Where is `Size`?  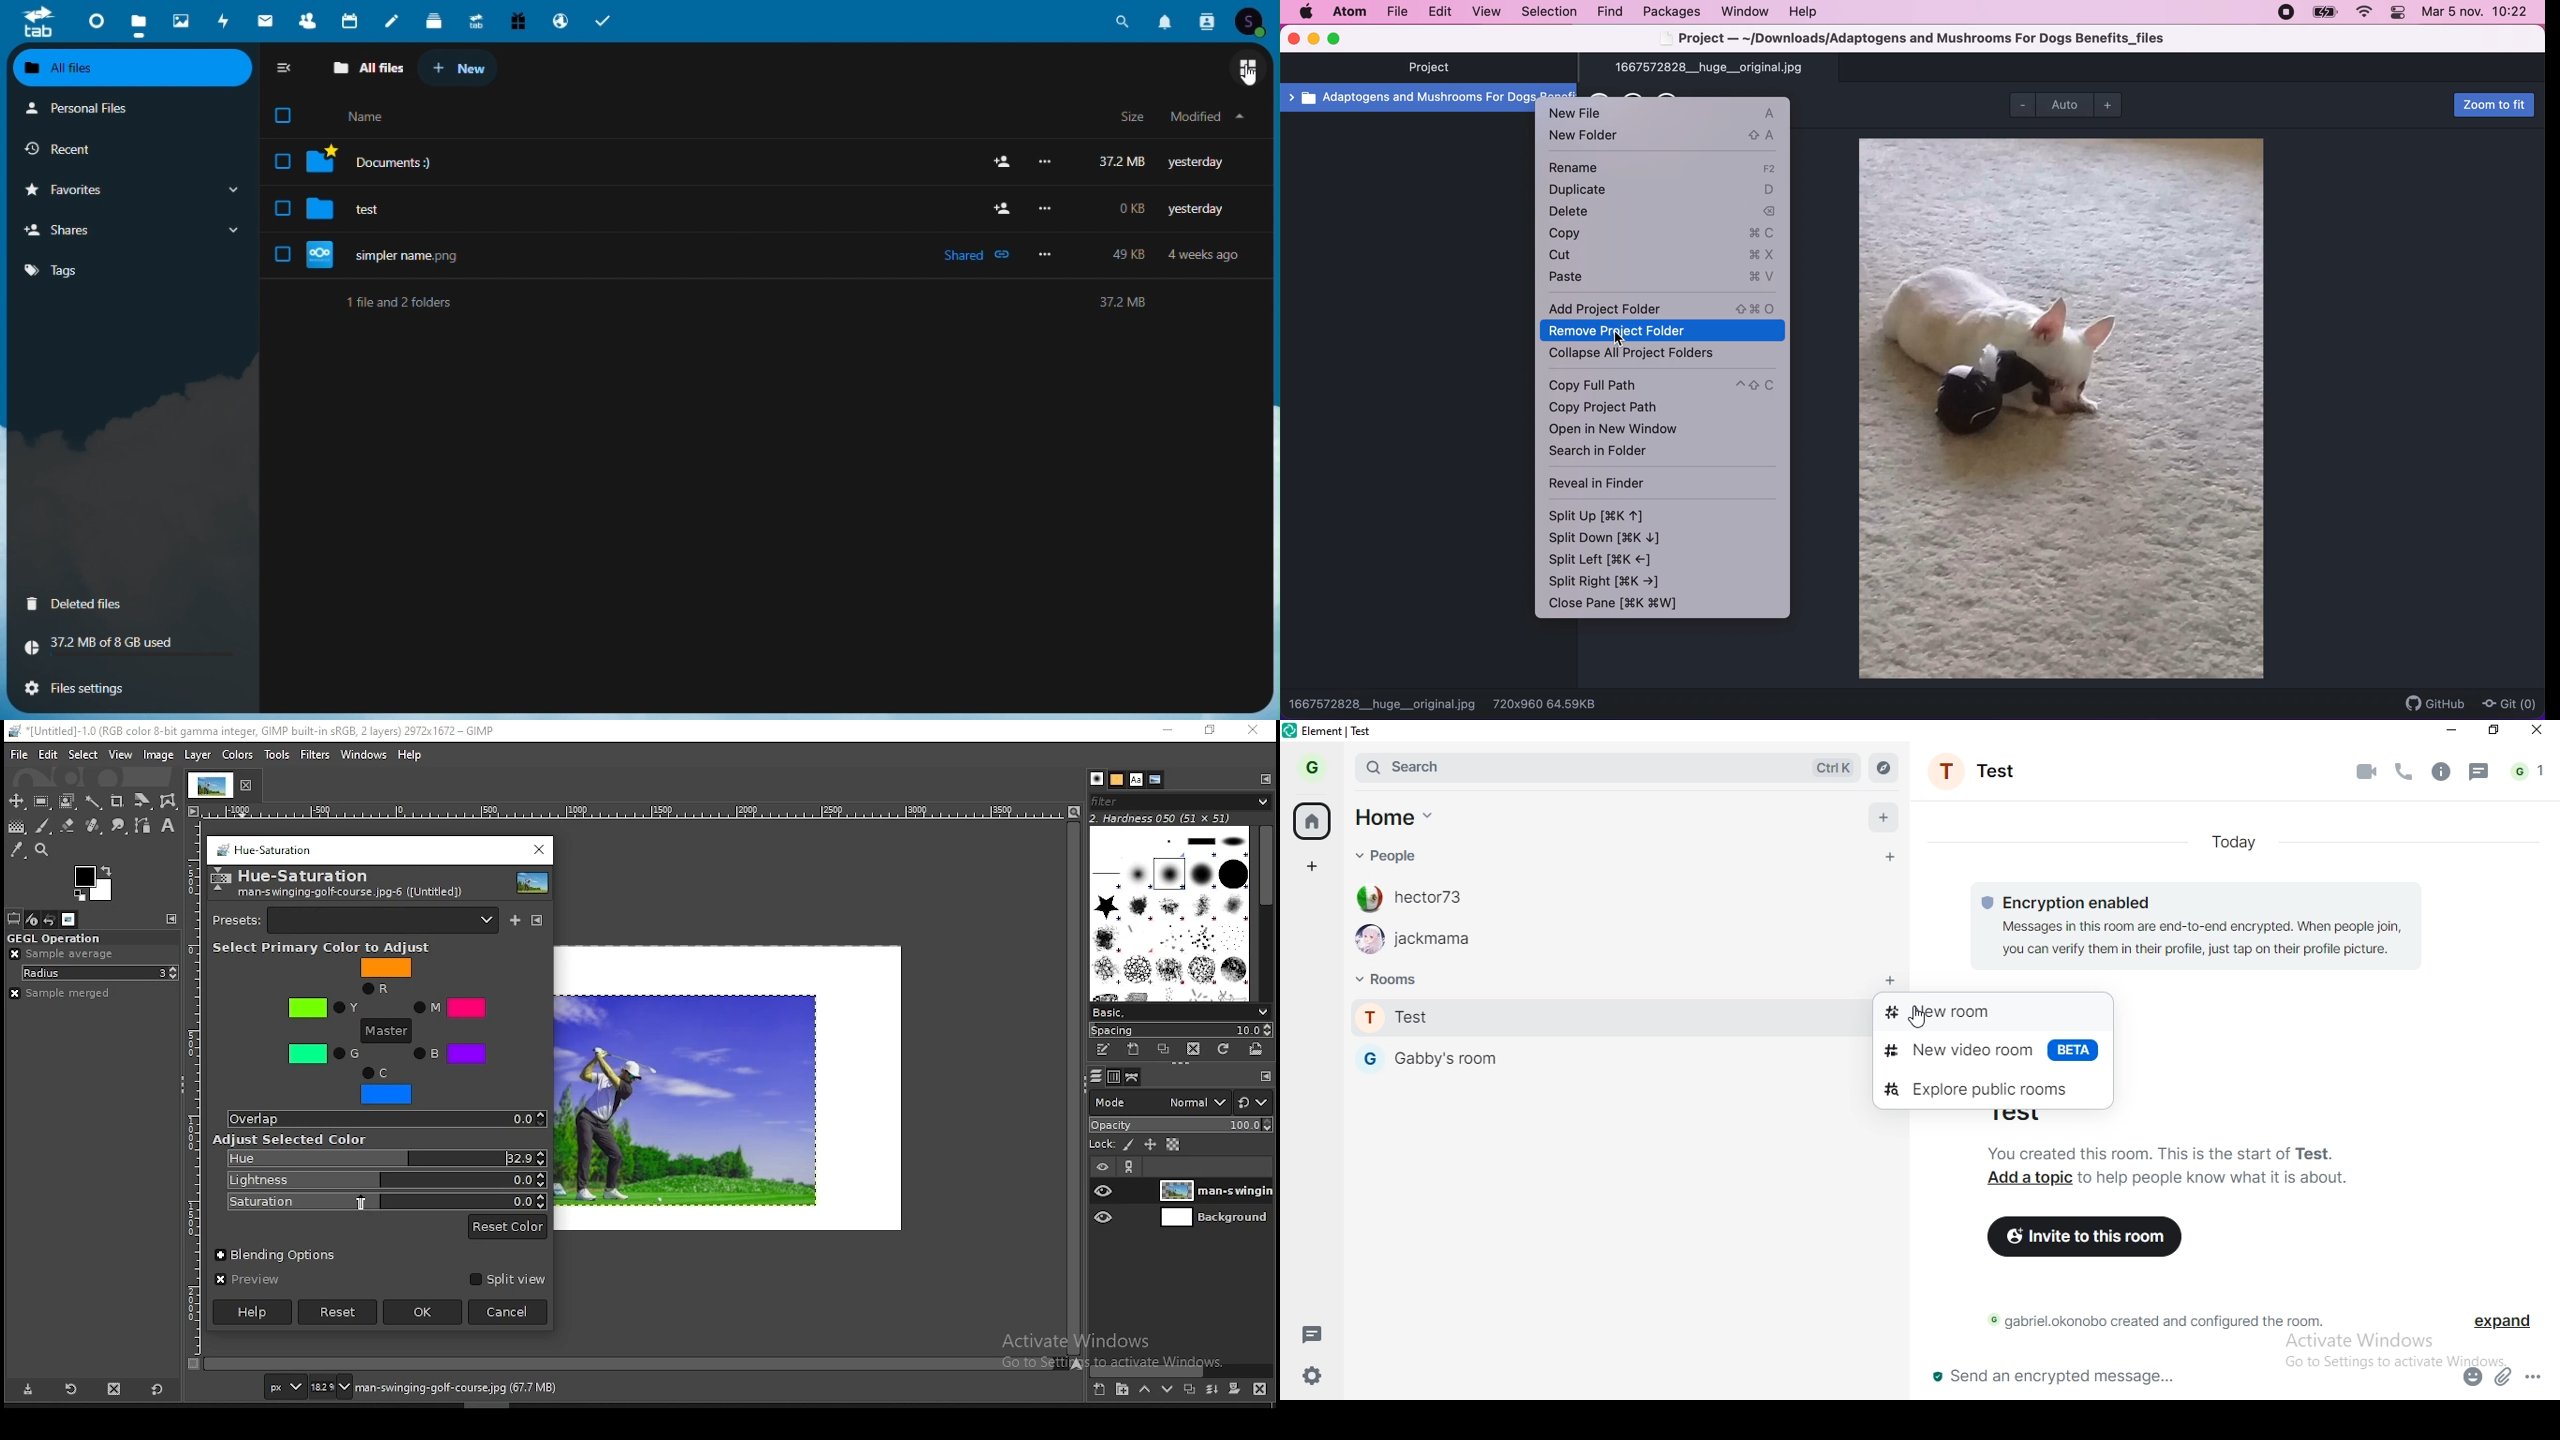 Size is located at coordinates (1133, 118).